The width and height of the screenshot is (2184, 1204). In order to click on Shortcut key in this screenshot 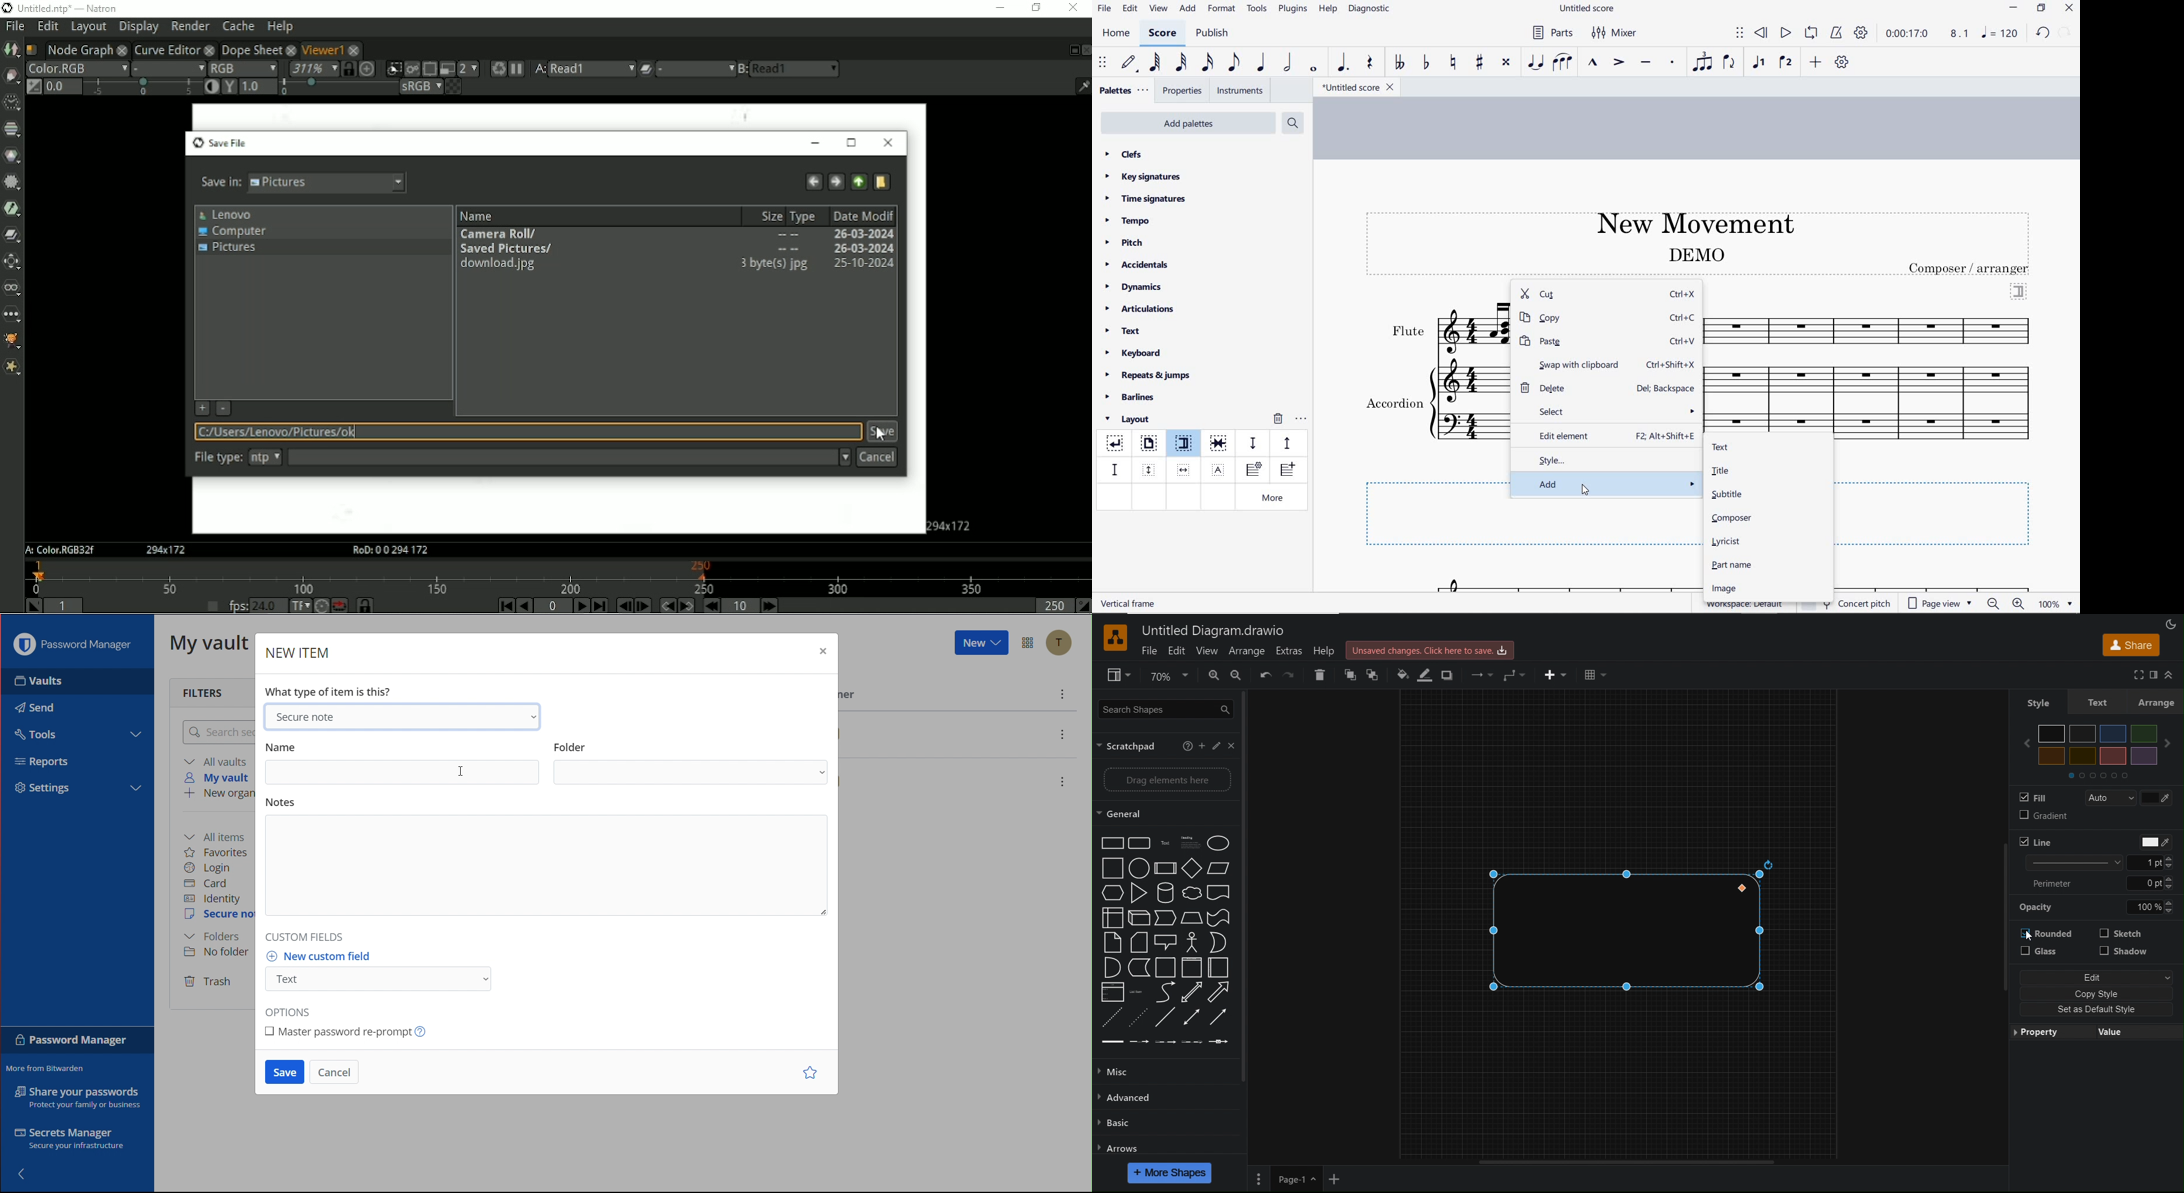, I will do `click(1684, 341)`.